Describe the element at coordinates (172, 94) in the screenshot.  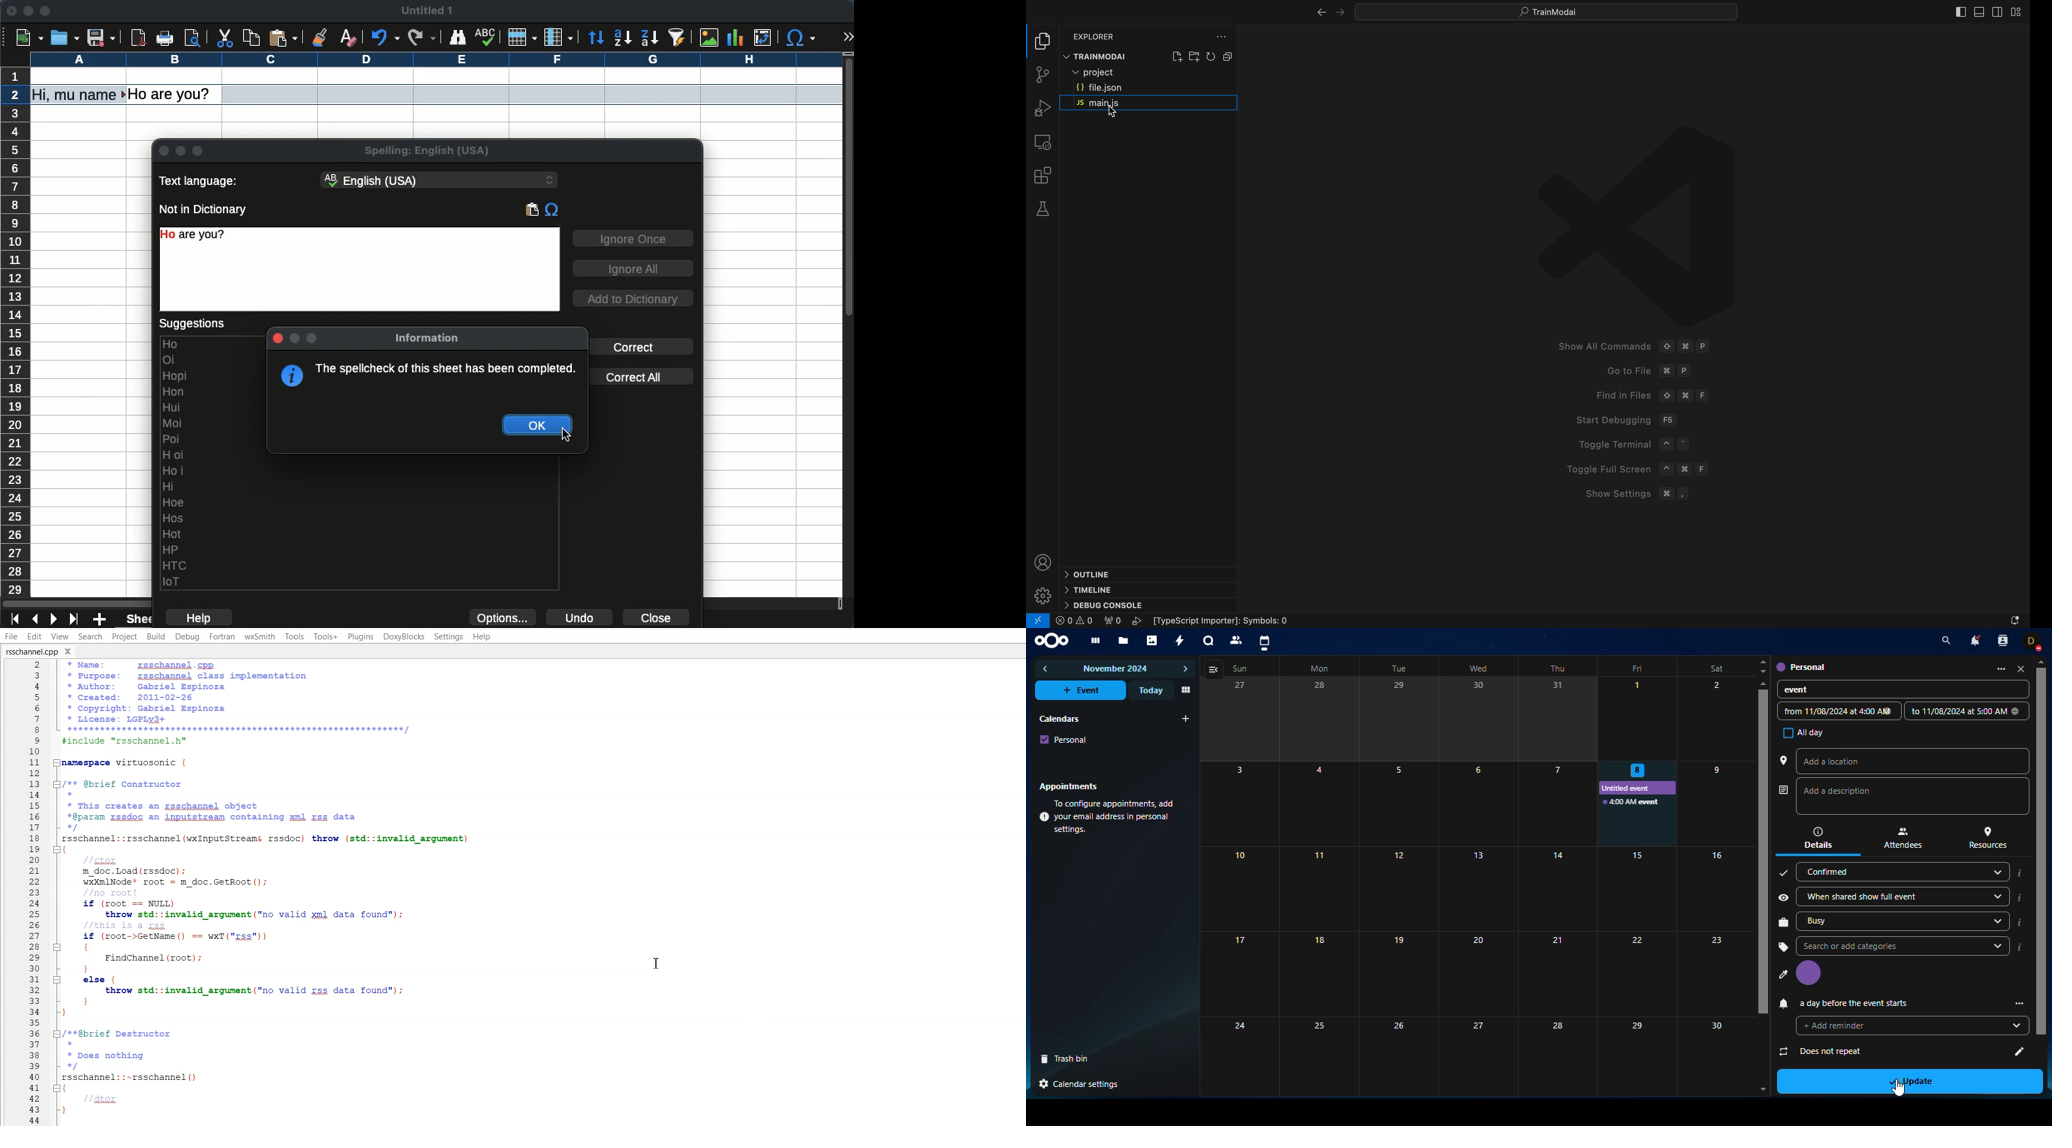
I see `Hoi are you?` at that location.